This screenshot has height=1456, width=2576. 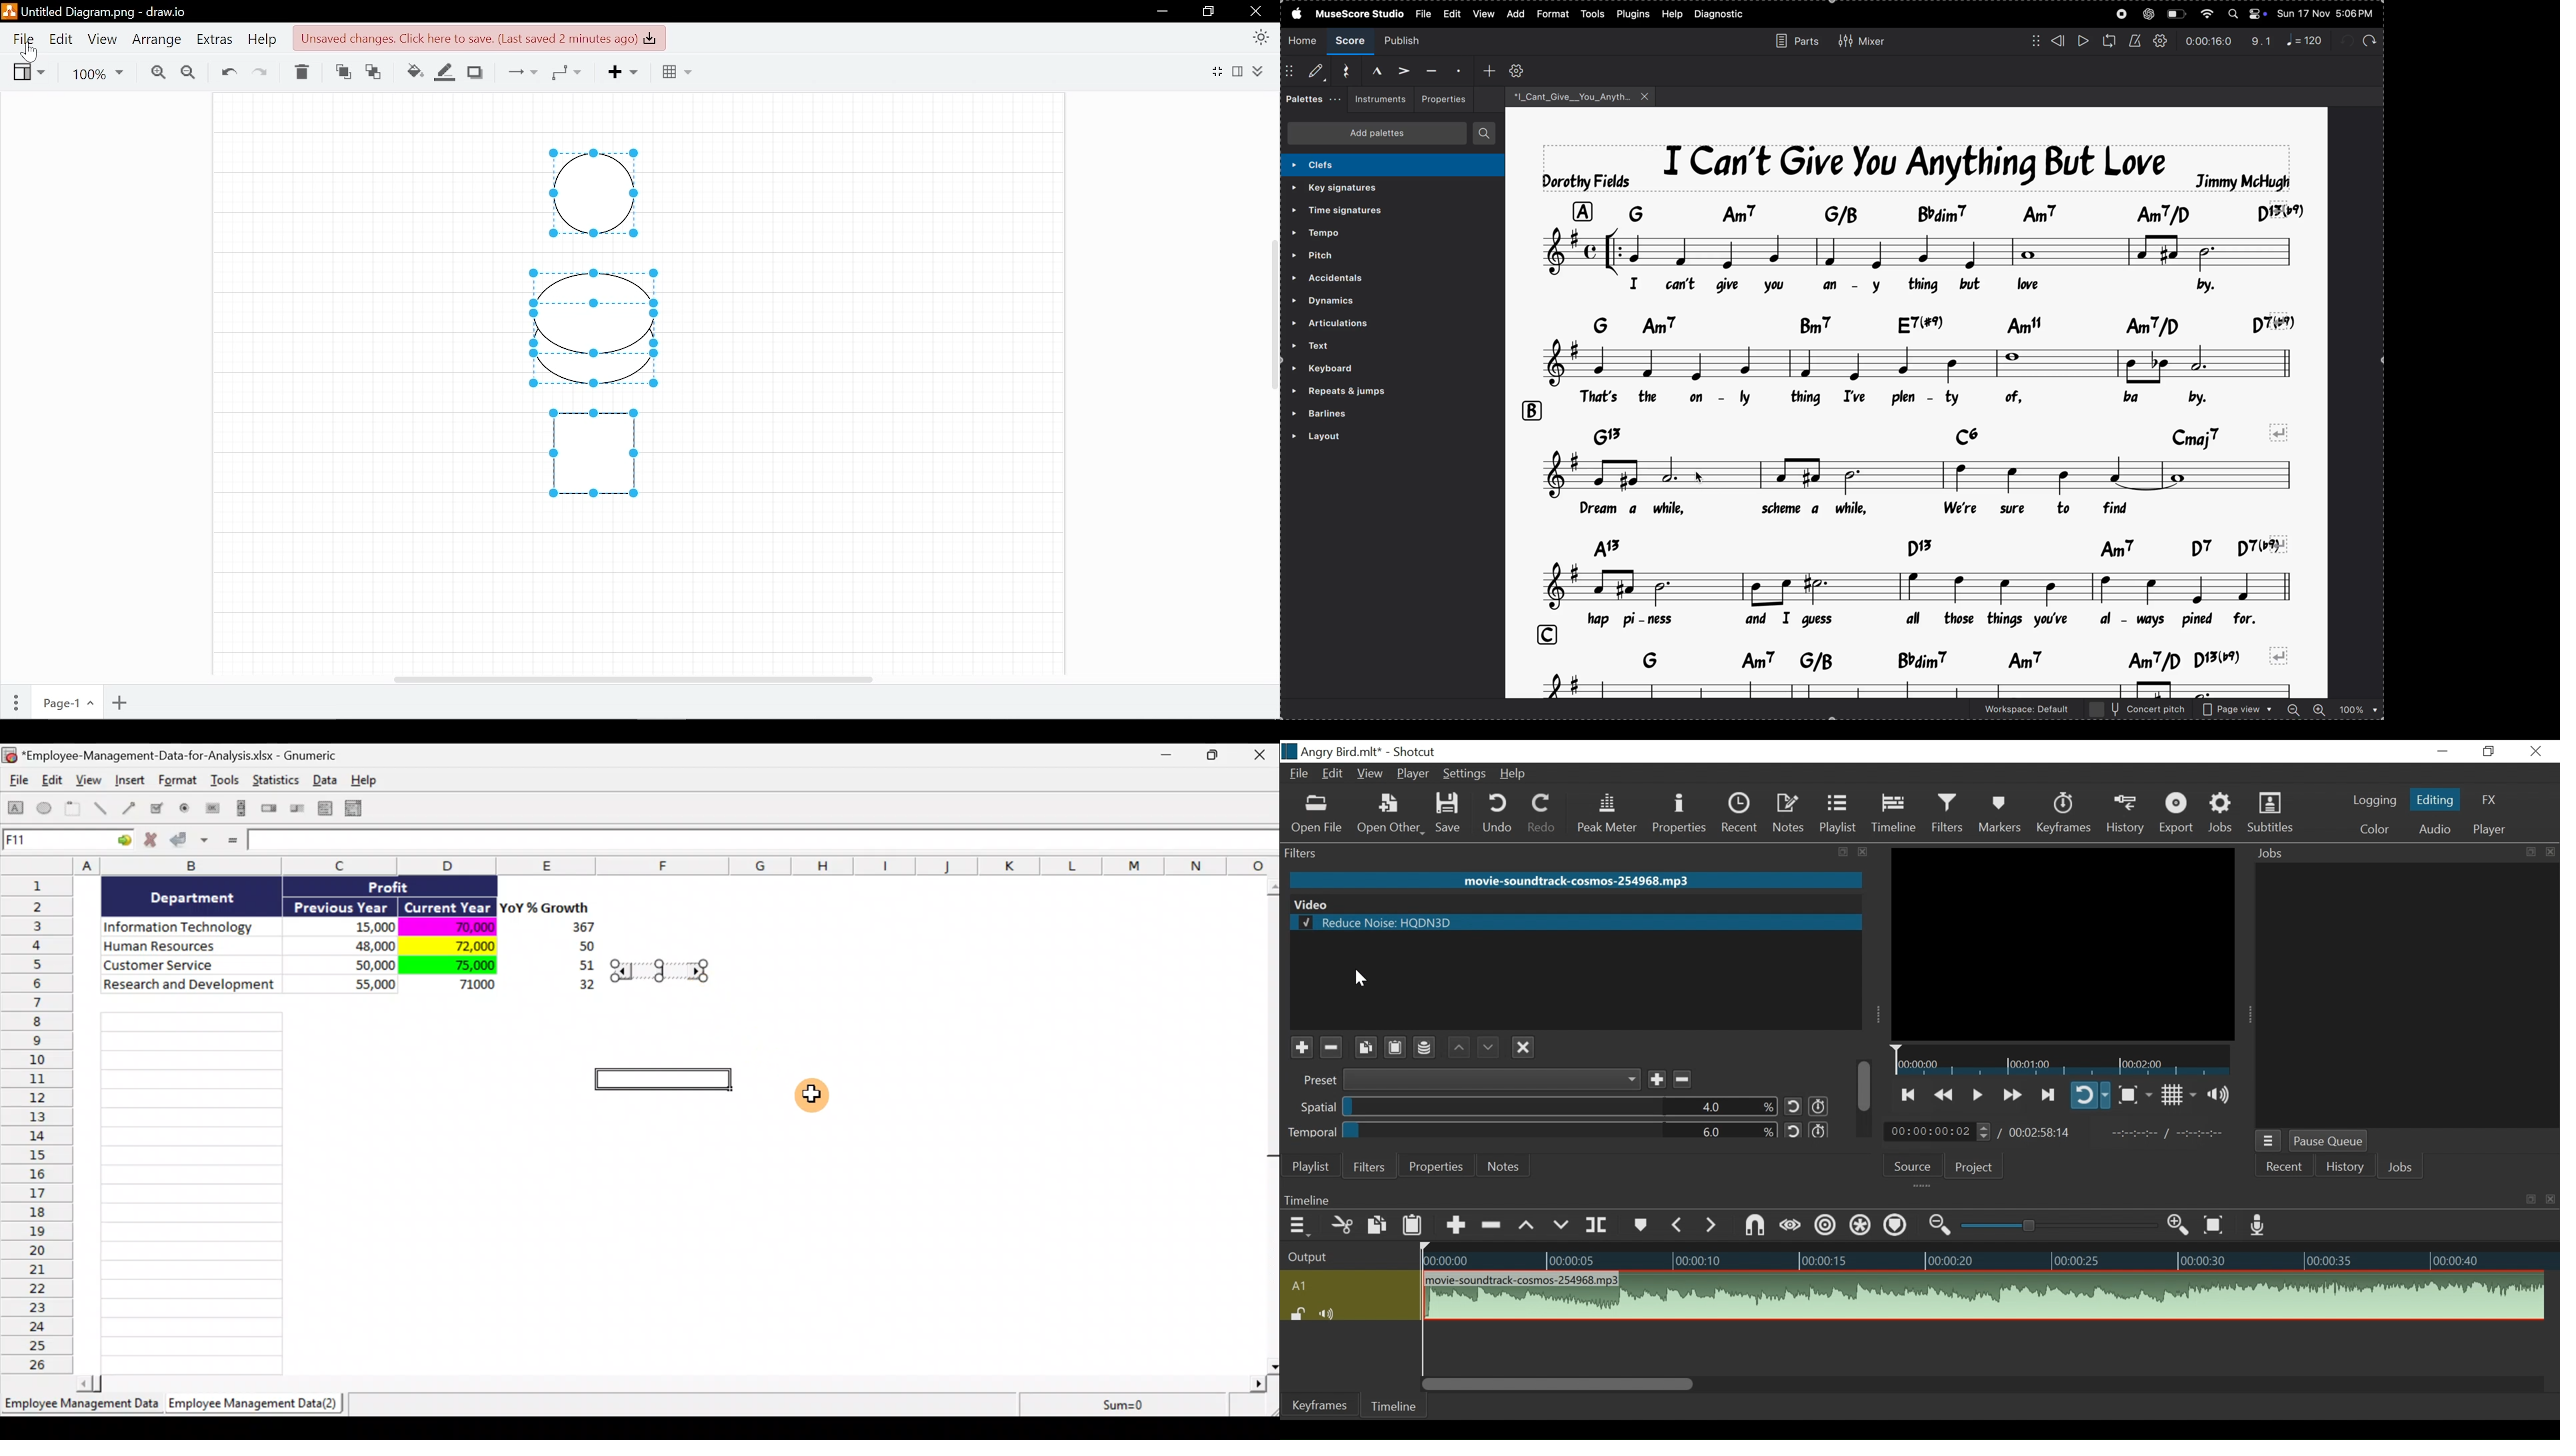 What do you see at coordinates (1894, 813) in the screenshot?
I see `Timeline` at bounding box center [1894, 813].